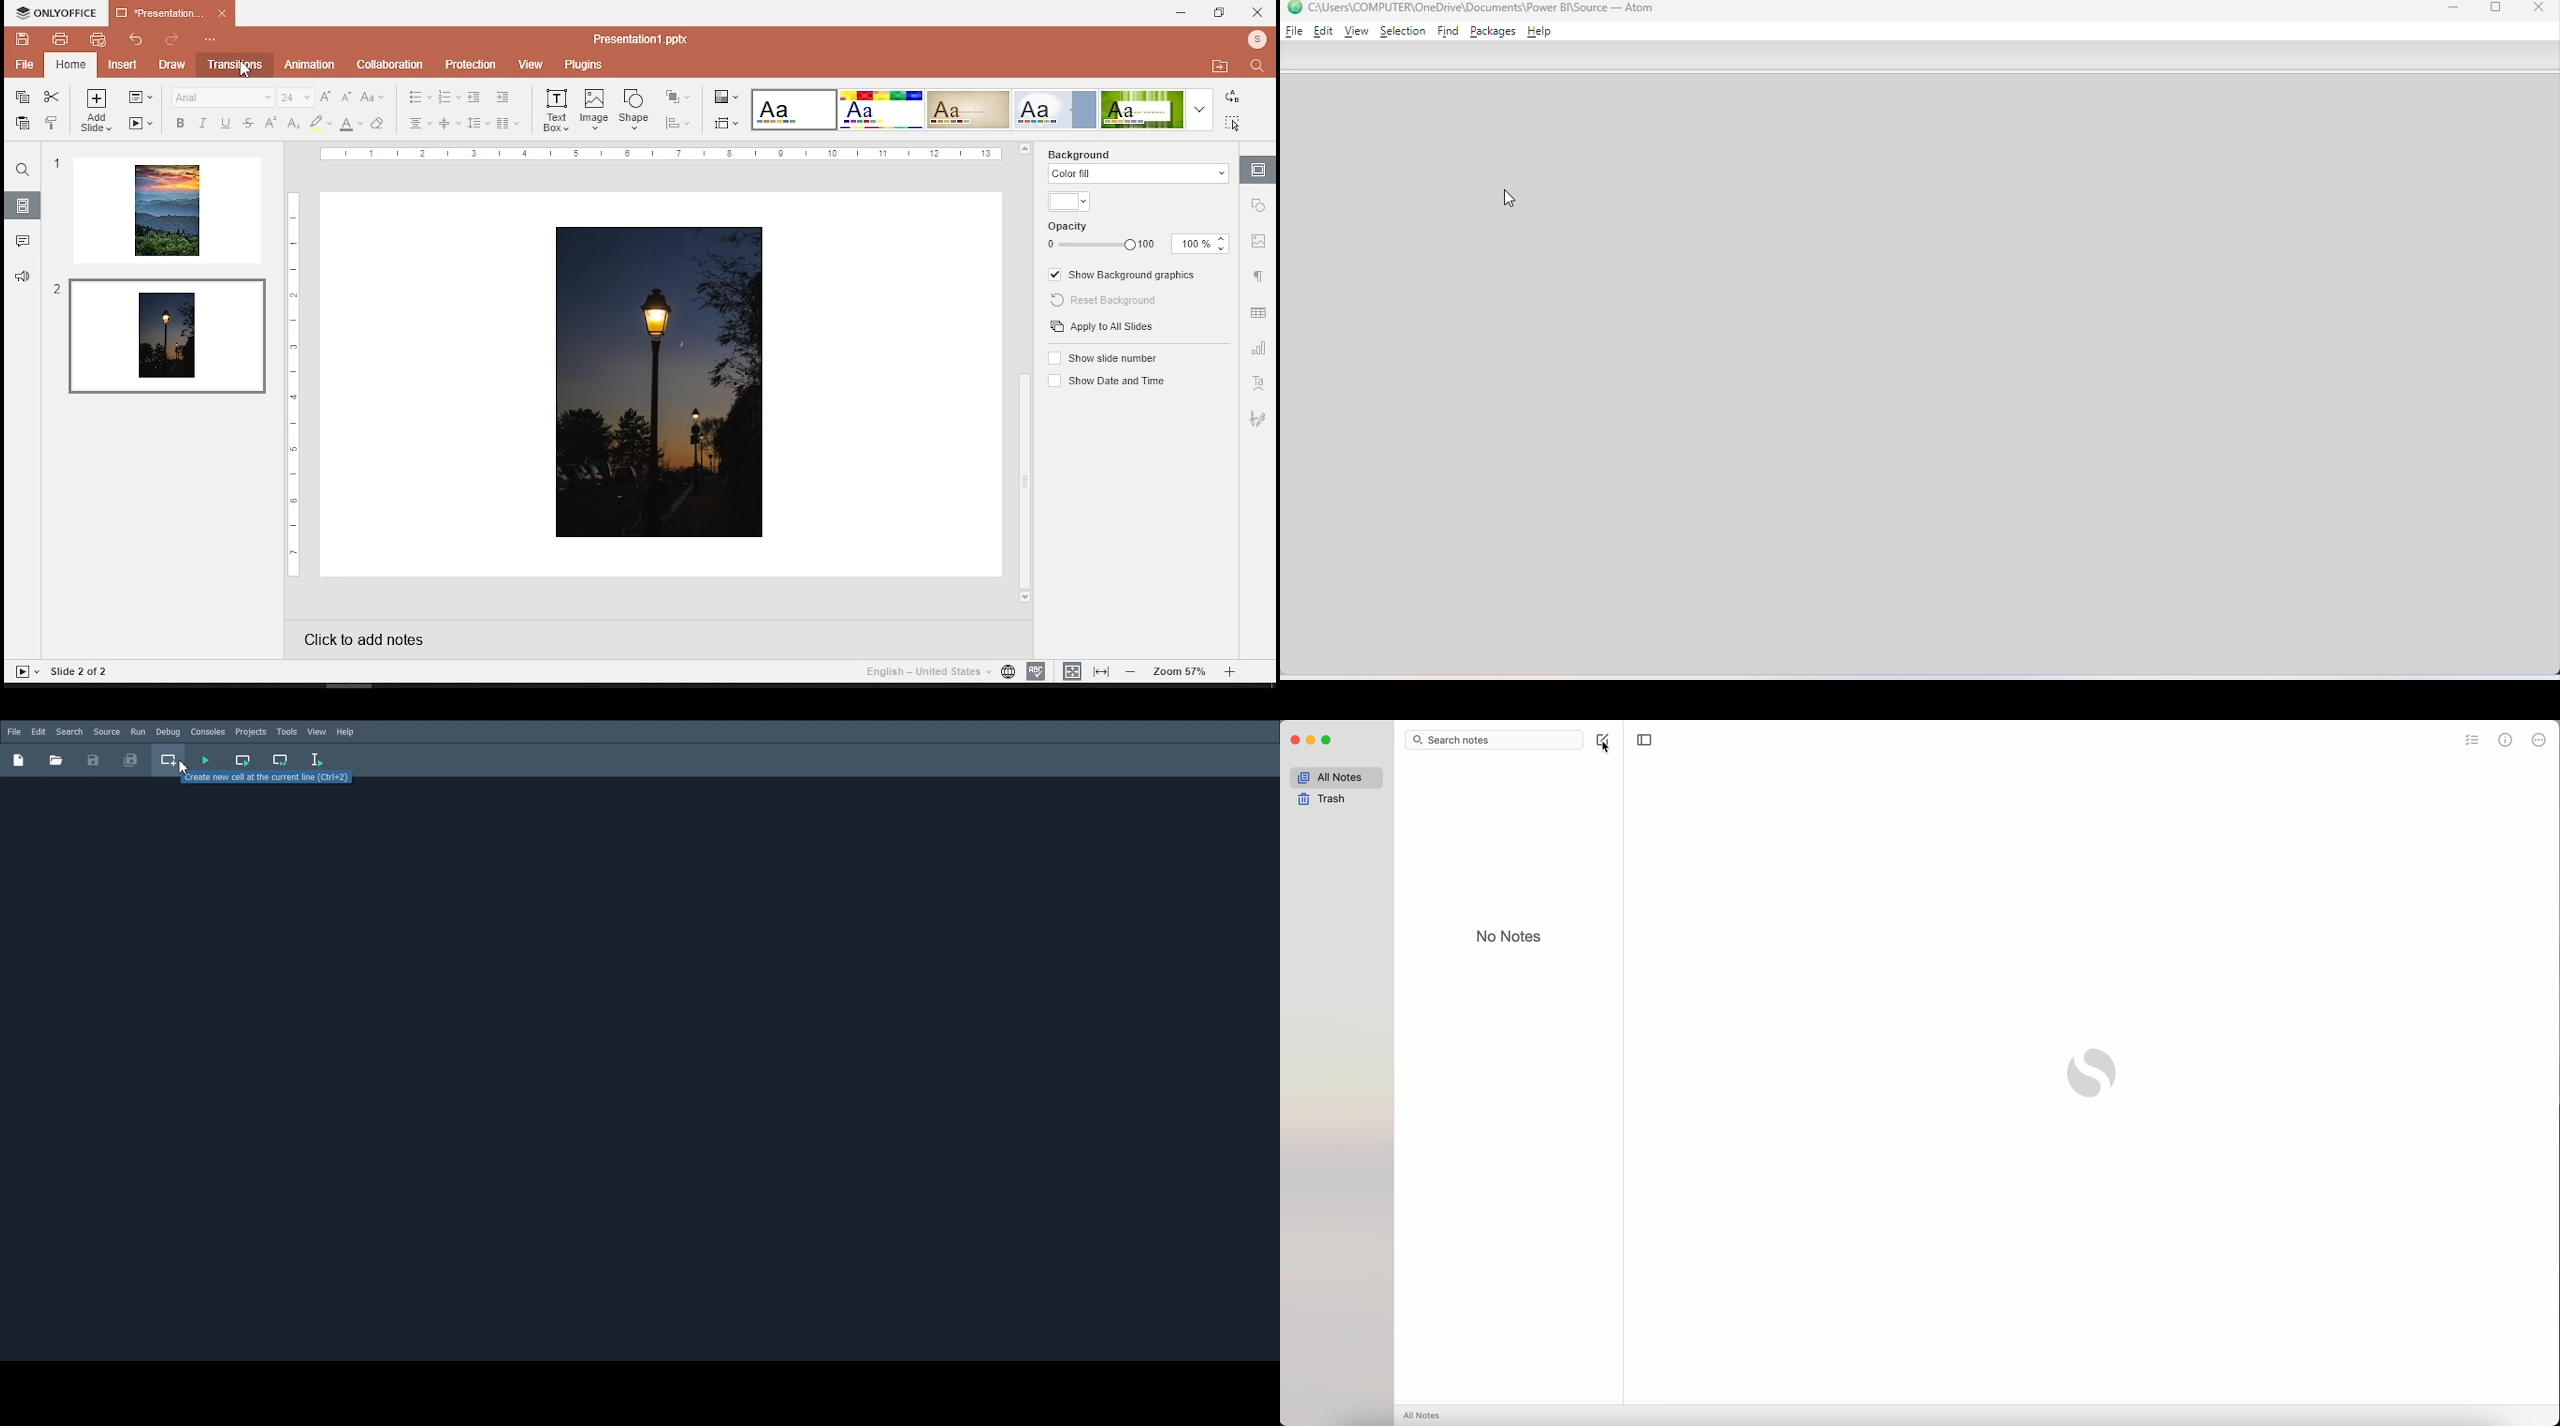 Image resolution: width=2576 pixels, height=1428 pixels. I want to click on cut, so click(52, 97).